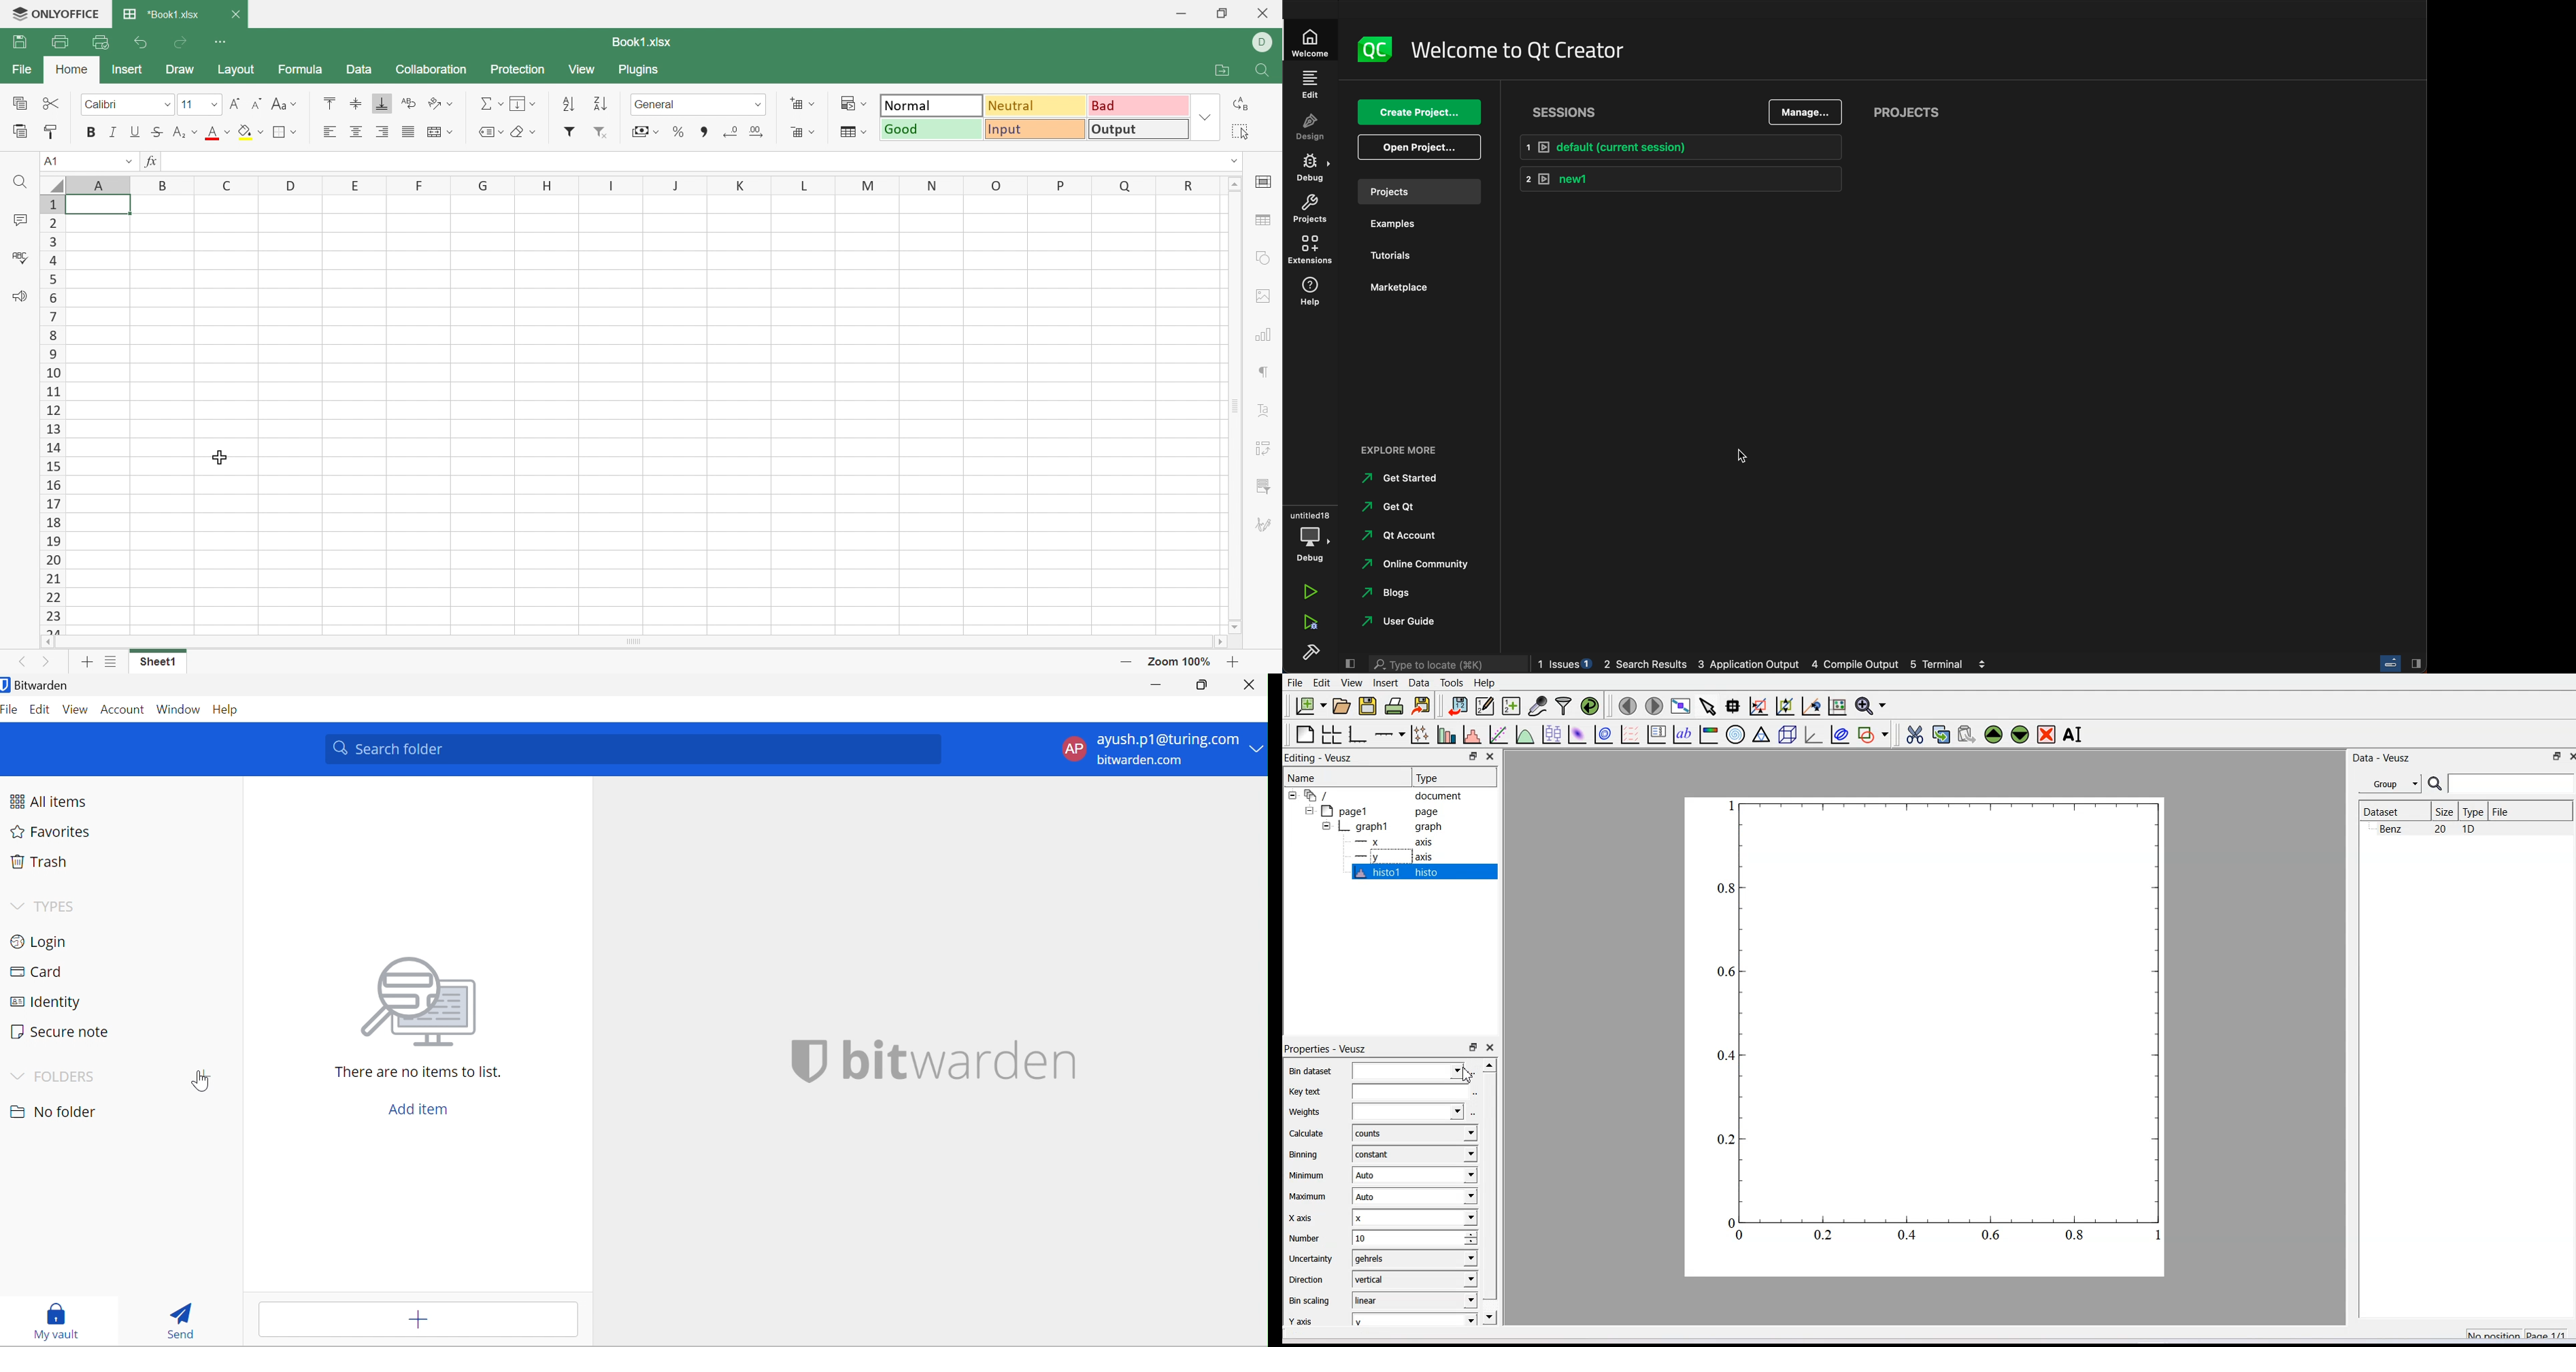 The height and width of the screenshot is (1372, 2576). Describe the element at coordinates (112, 659) in the screenshot. I see `List of sheets` at that location.